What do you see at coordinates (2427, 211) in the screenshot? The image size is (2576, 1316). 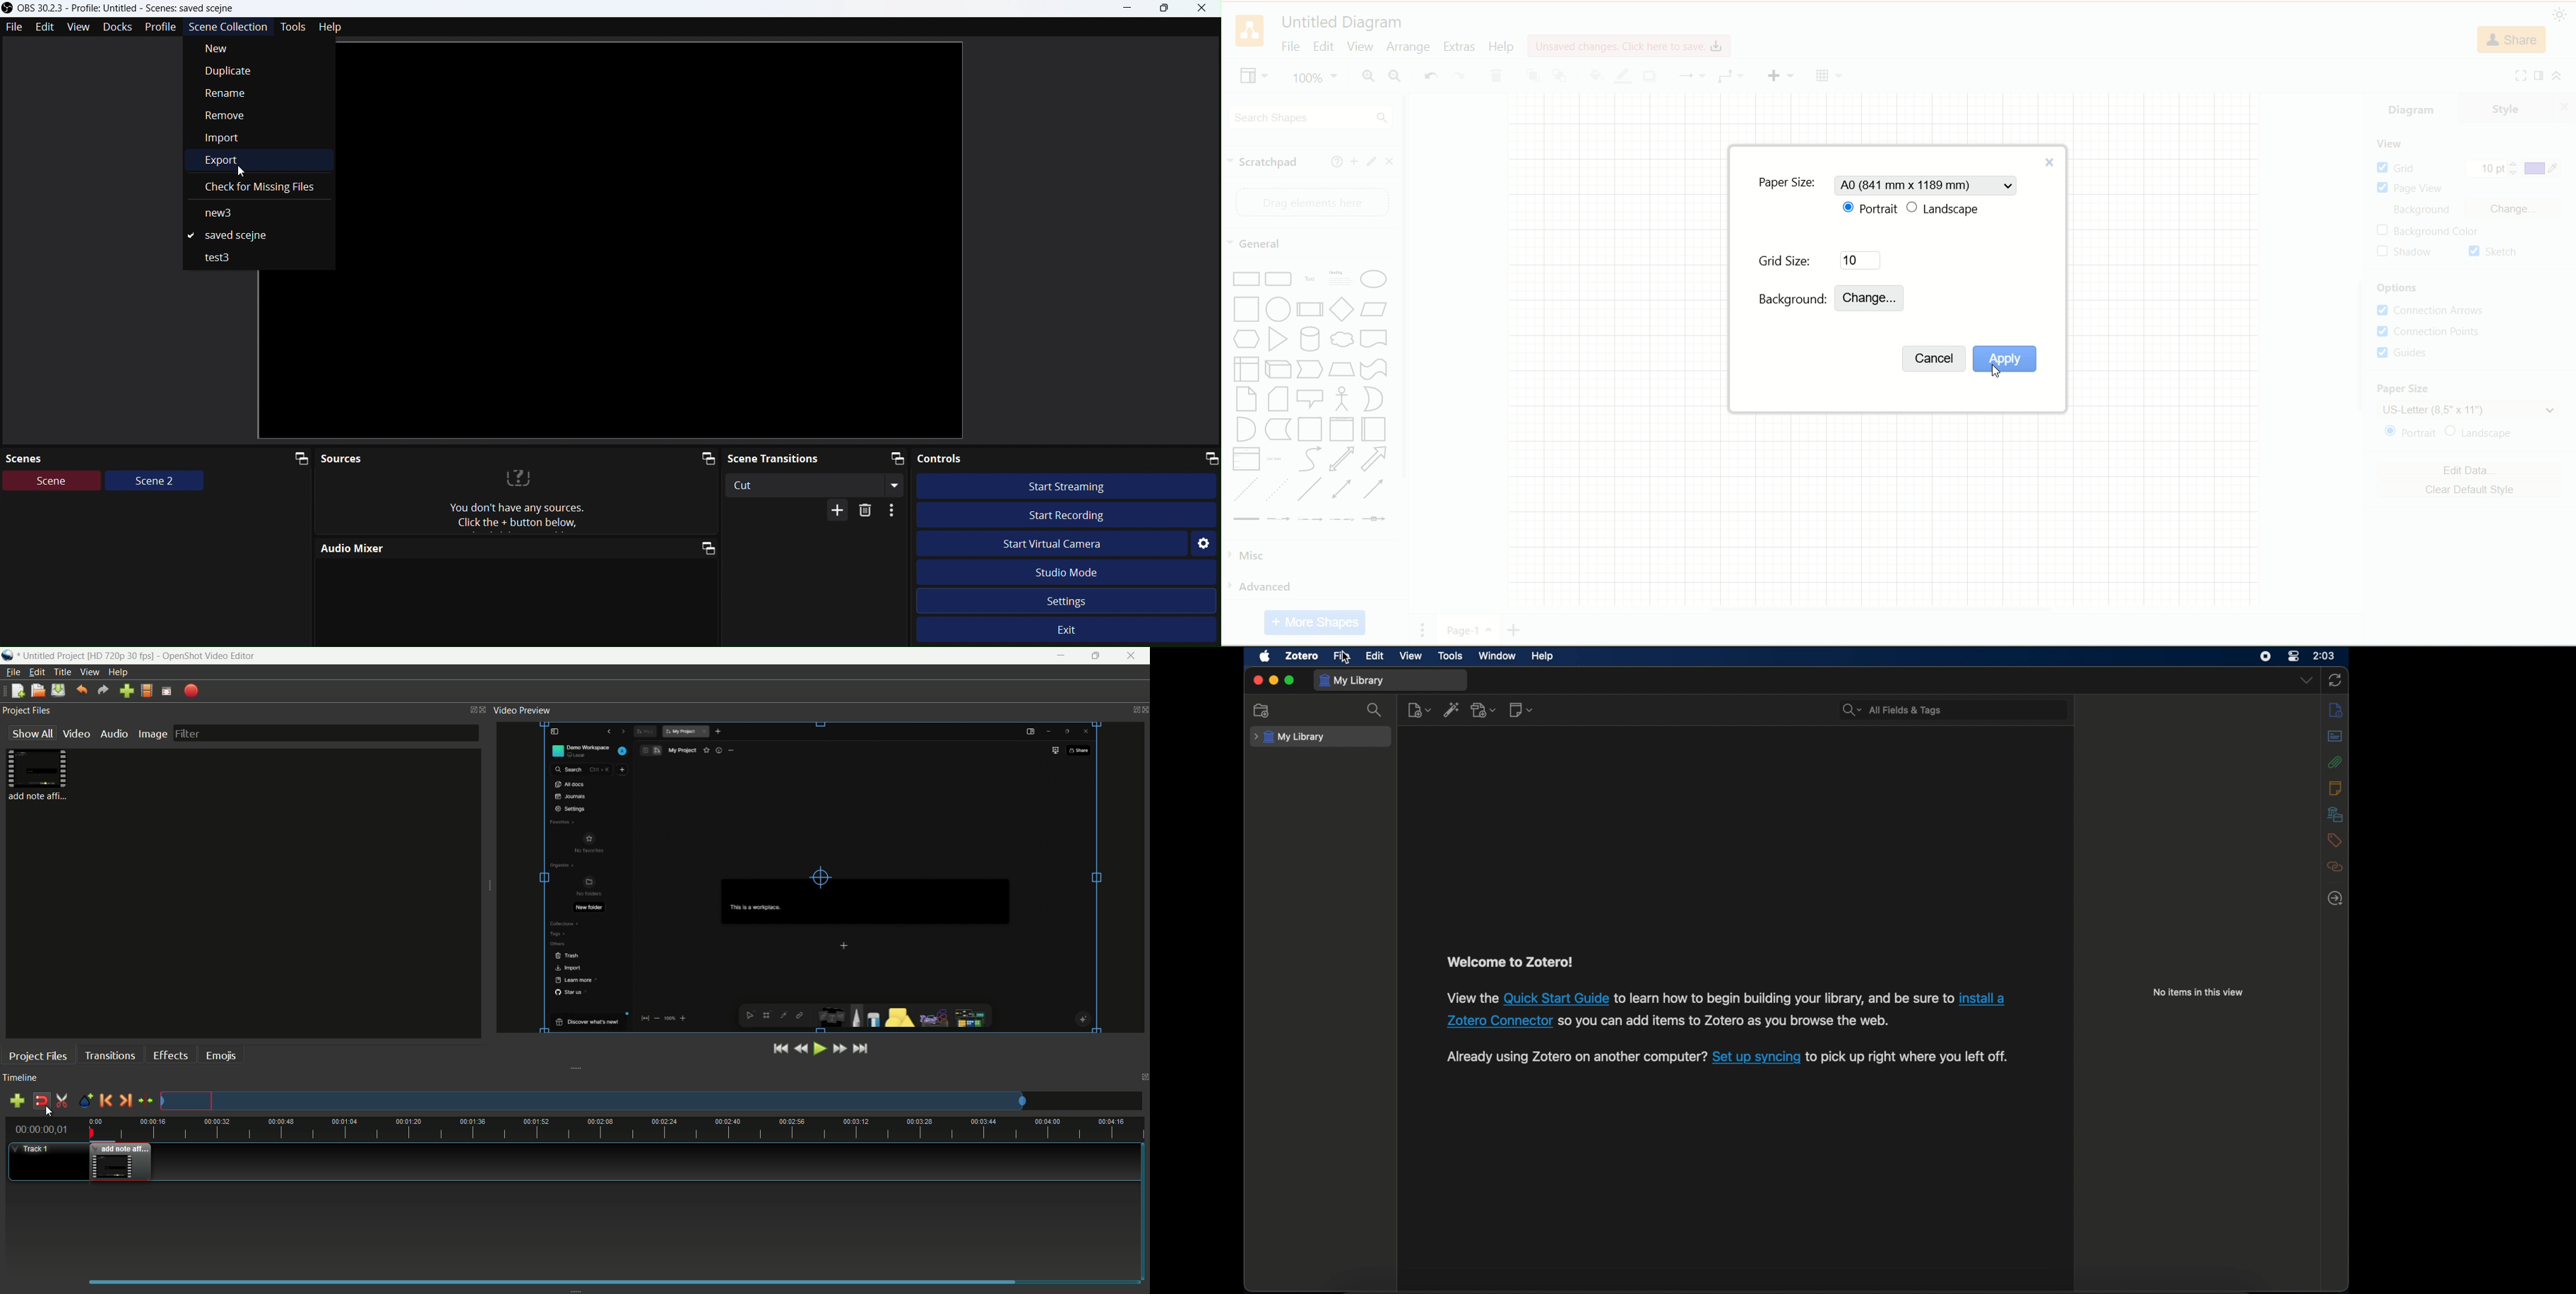 I see `background` at bounding box center [2427, 211].